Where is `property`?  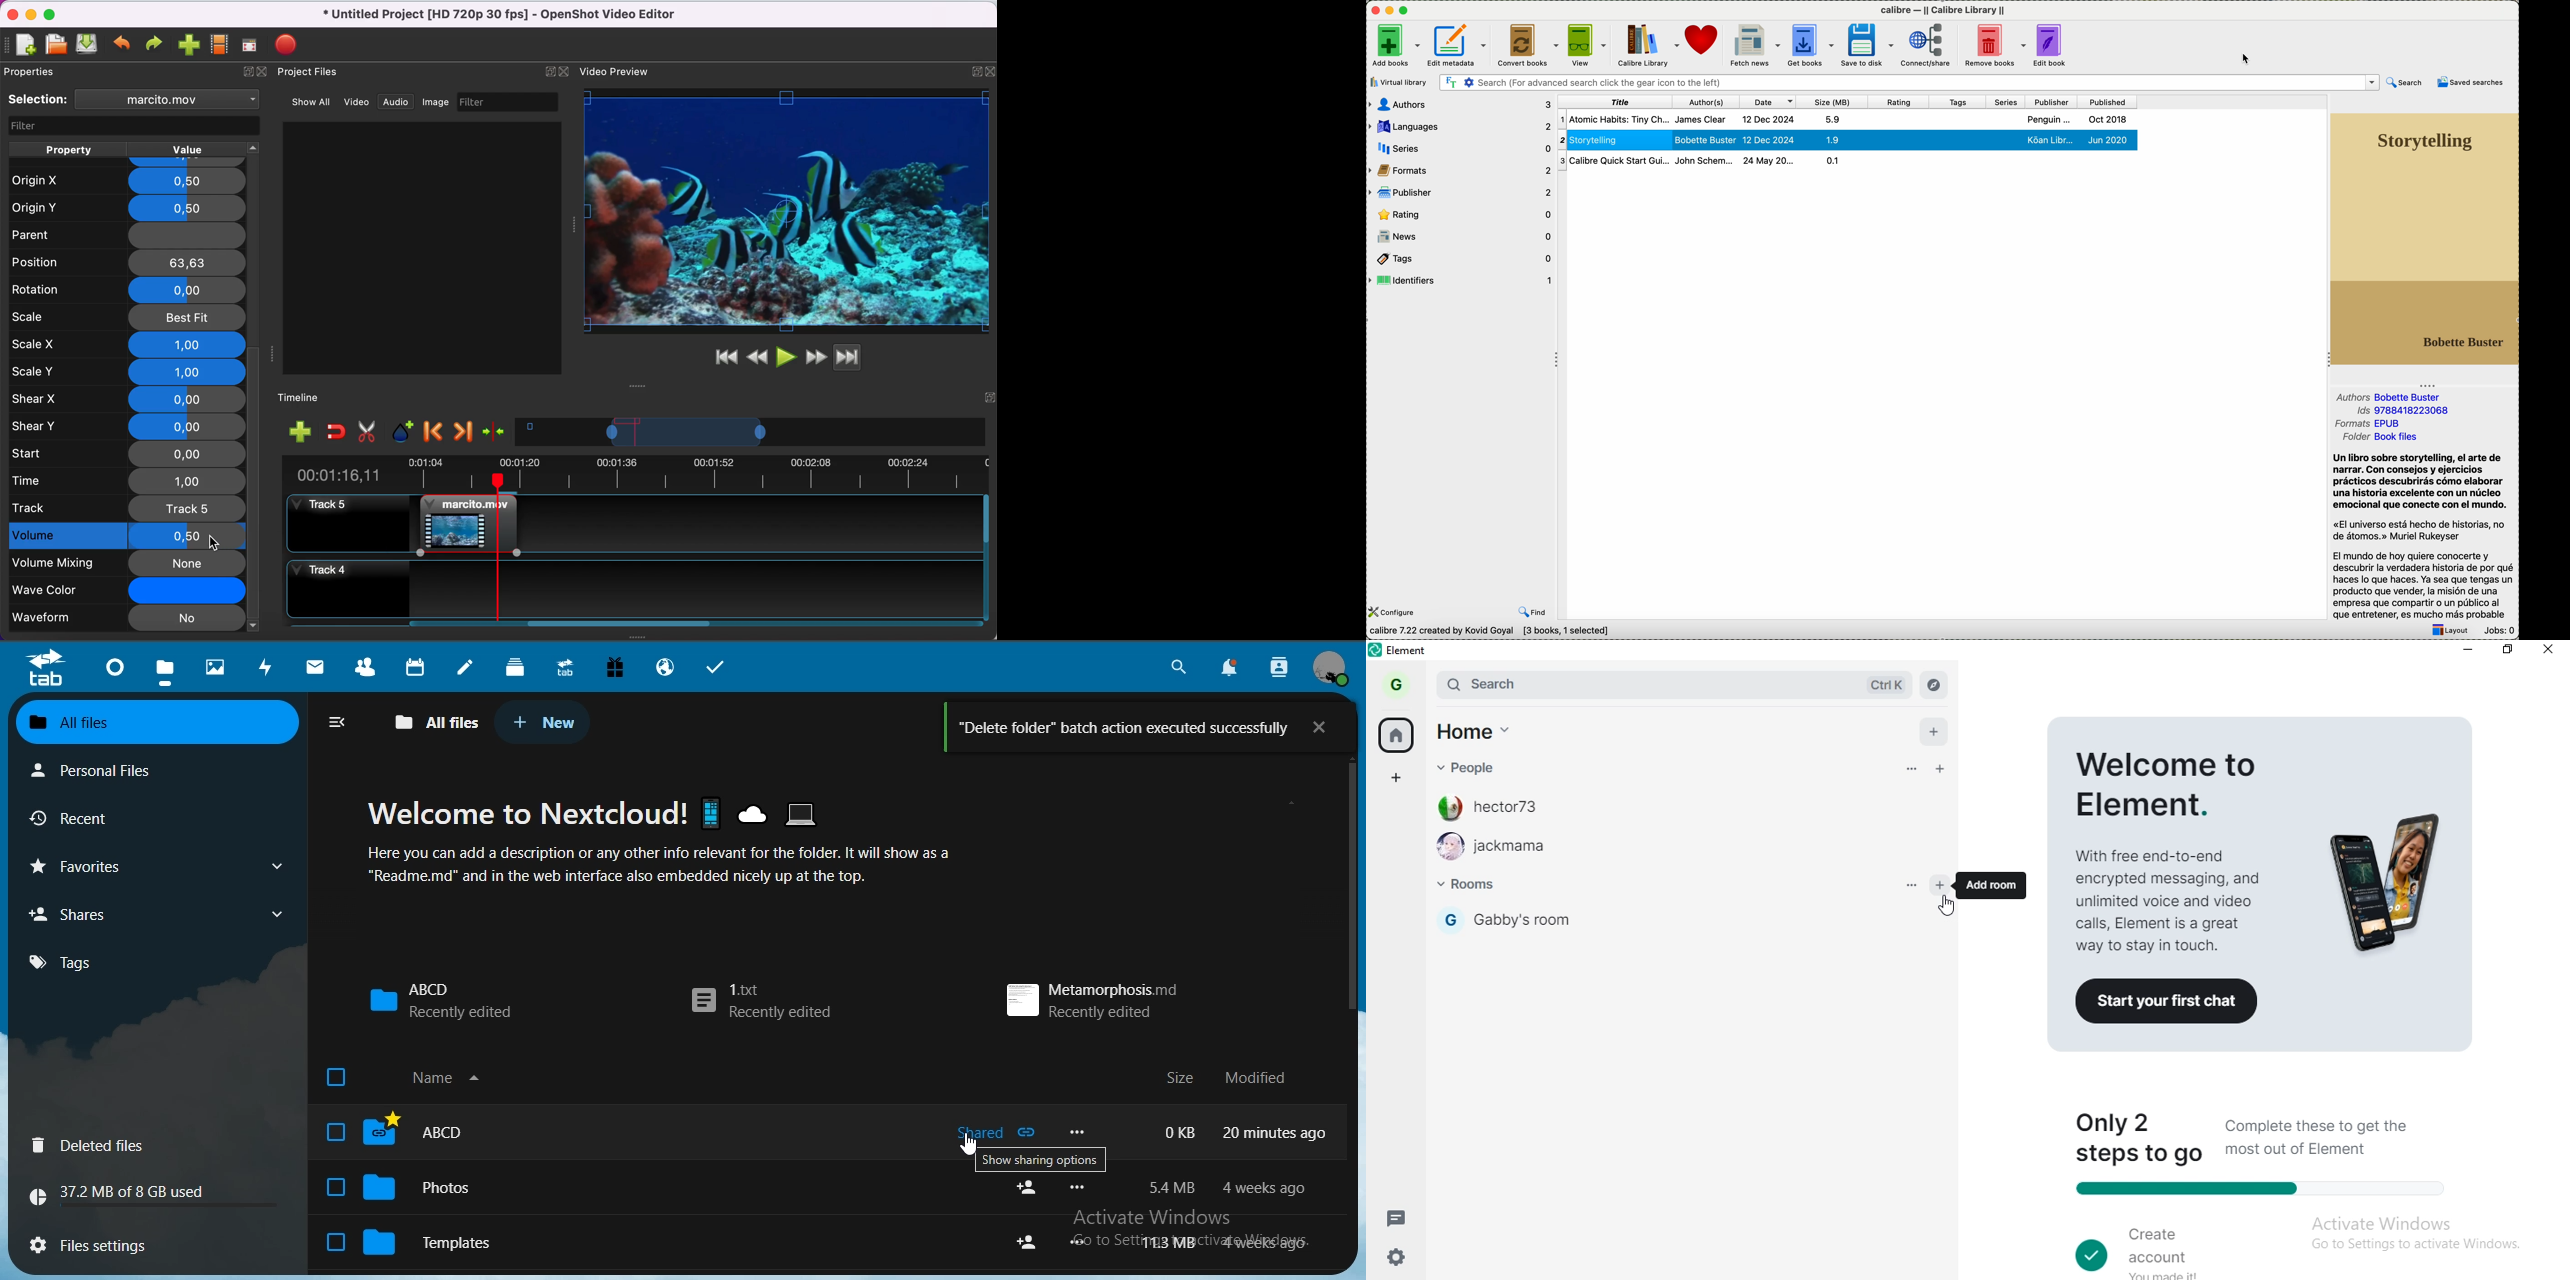
property is located at coordinates (69, 148).